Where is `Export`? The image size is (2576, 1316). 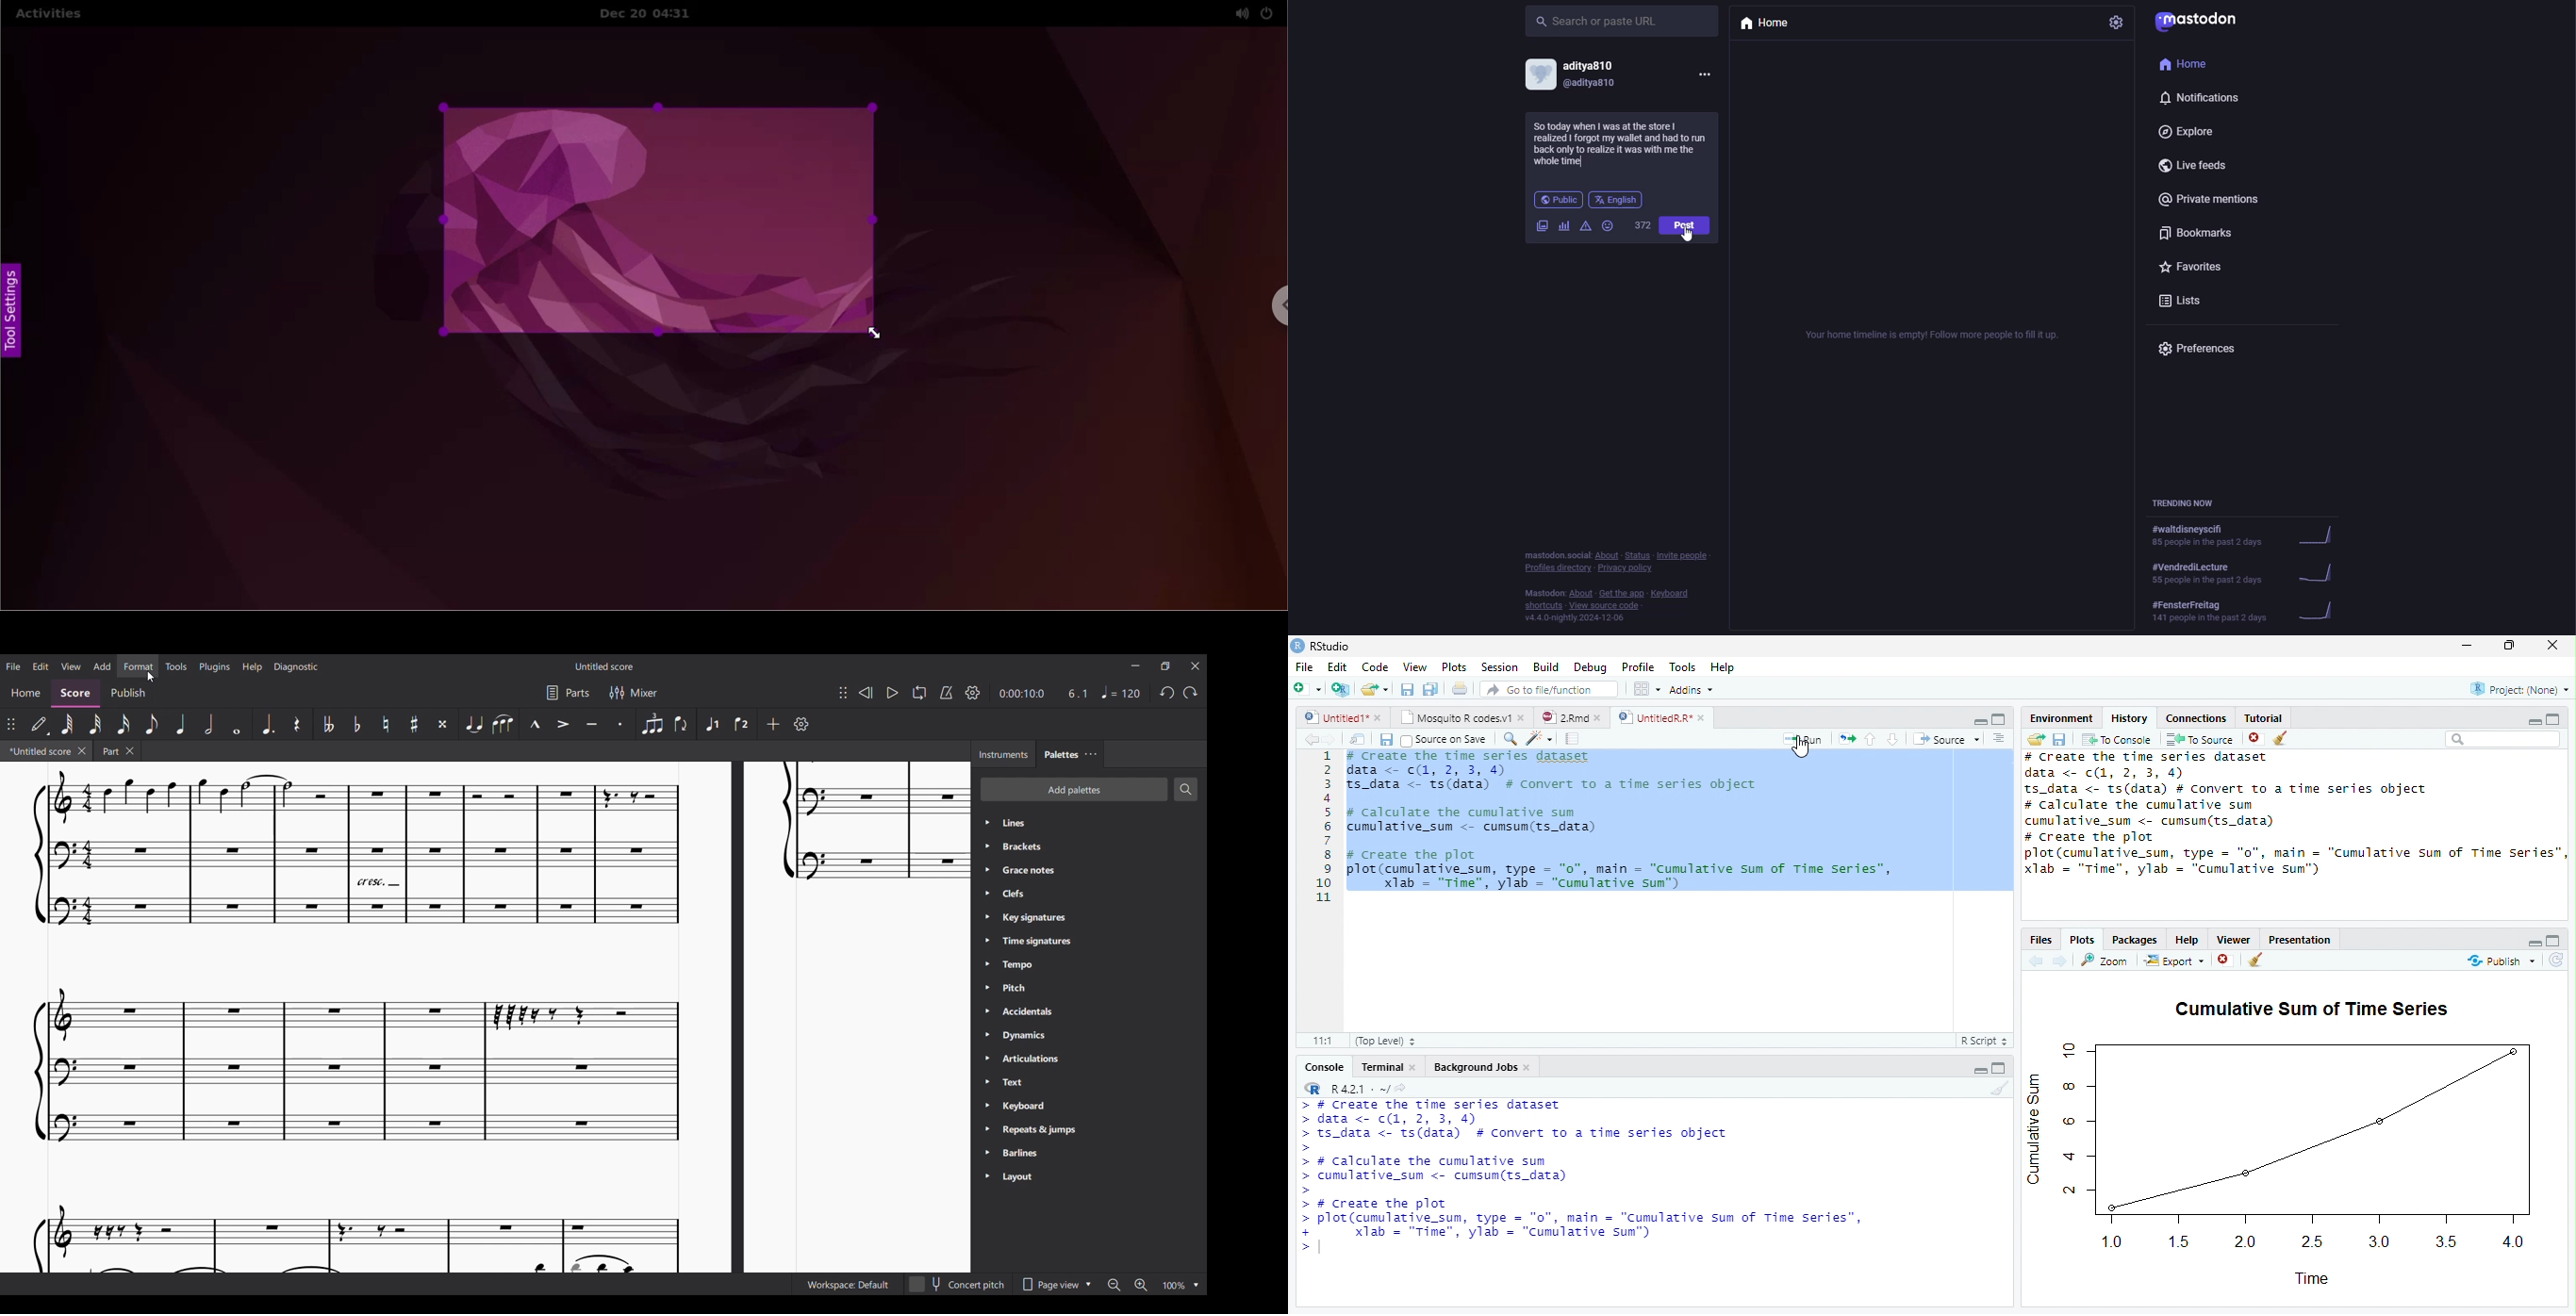 Export is located at coordinates (2173, 962).